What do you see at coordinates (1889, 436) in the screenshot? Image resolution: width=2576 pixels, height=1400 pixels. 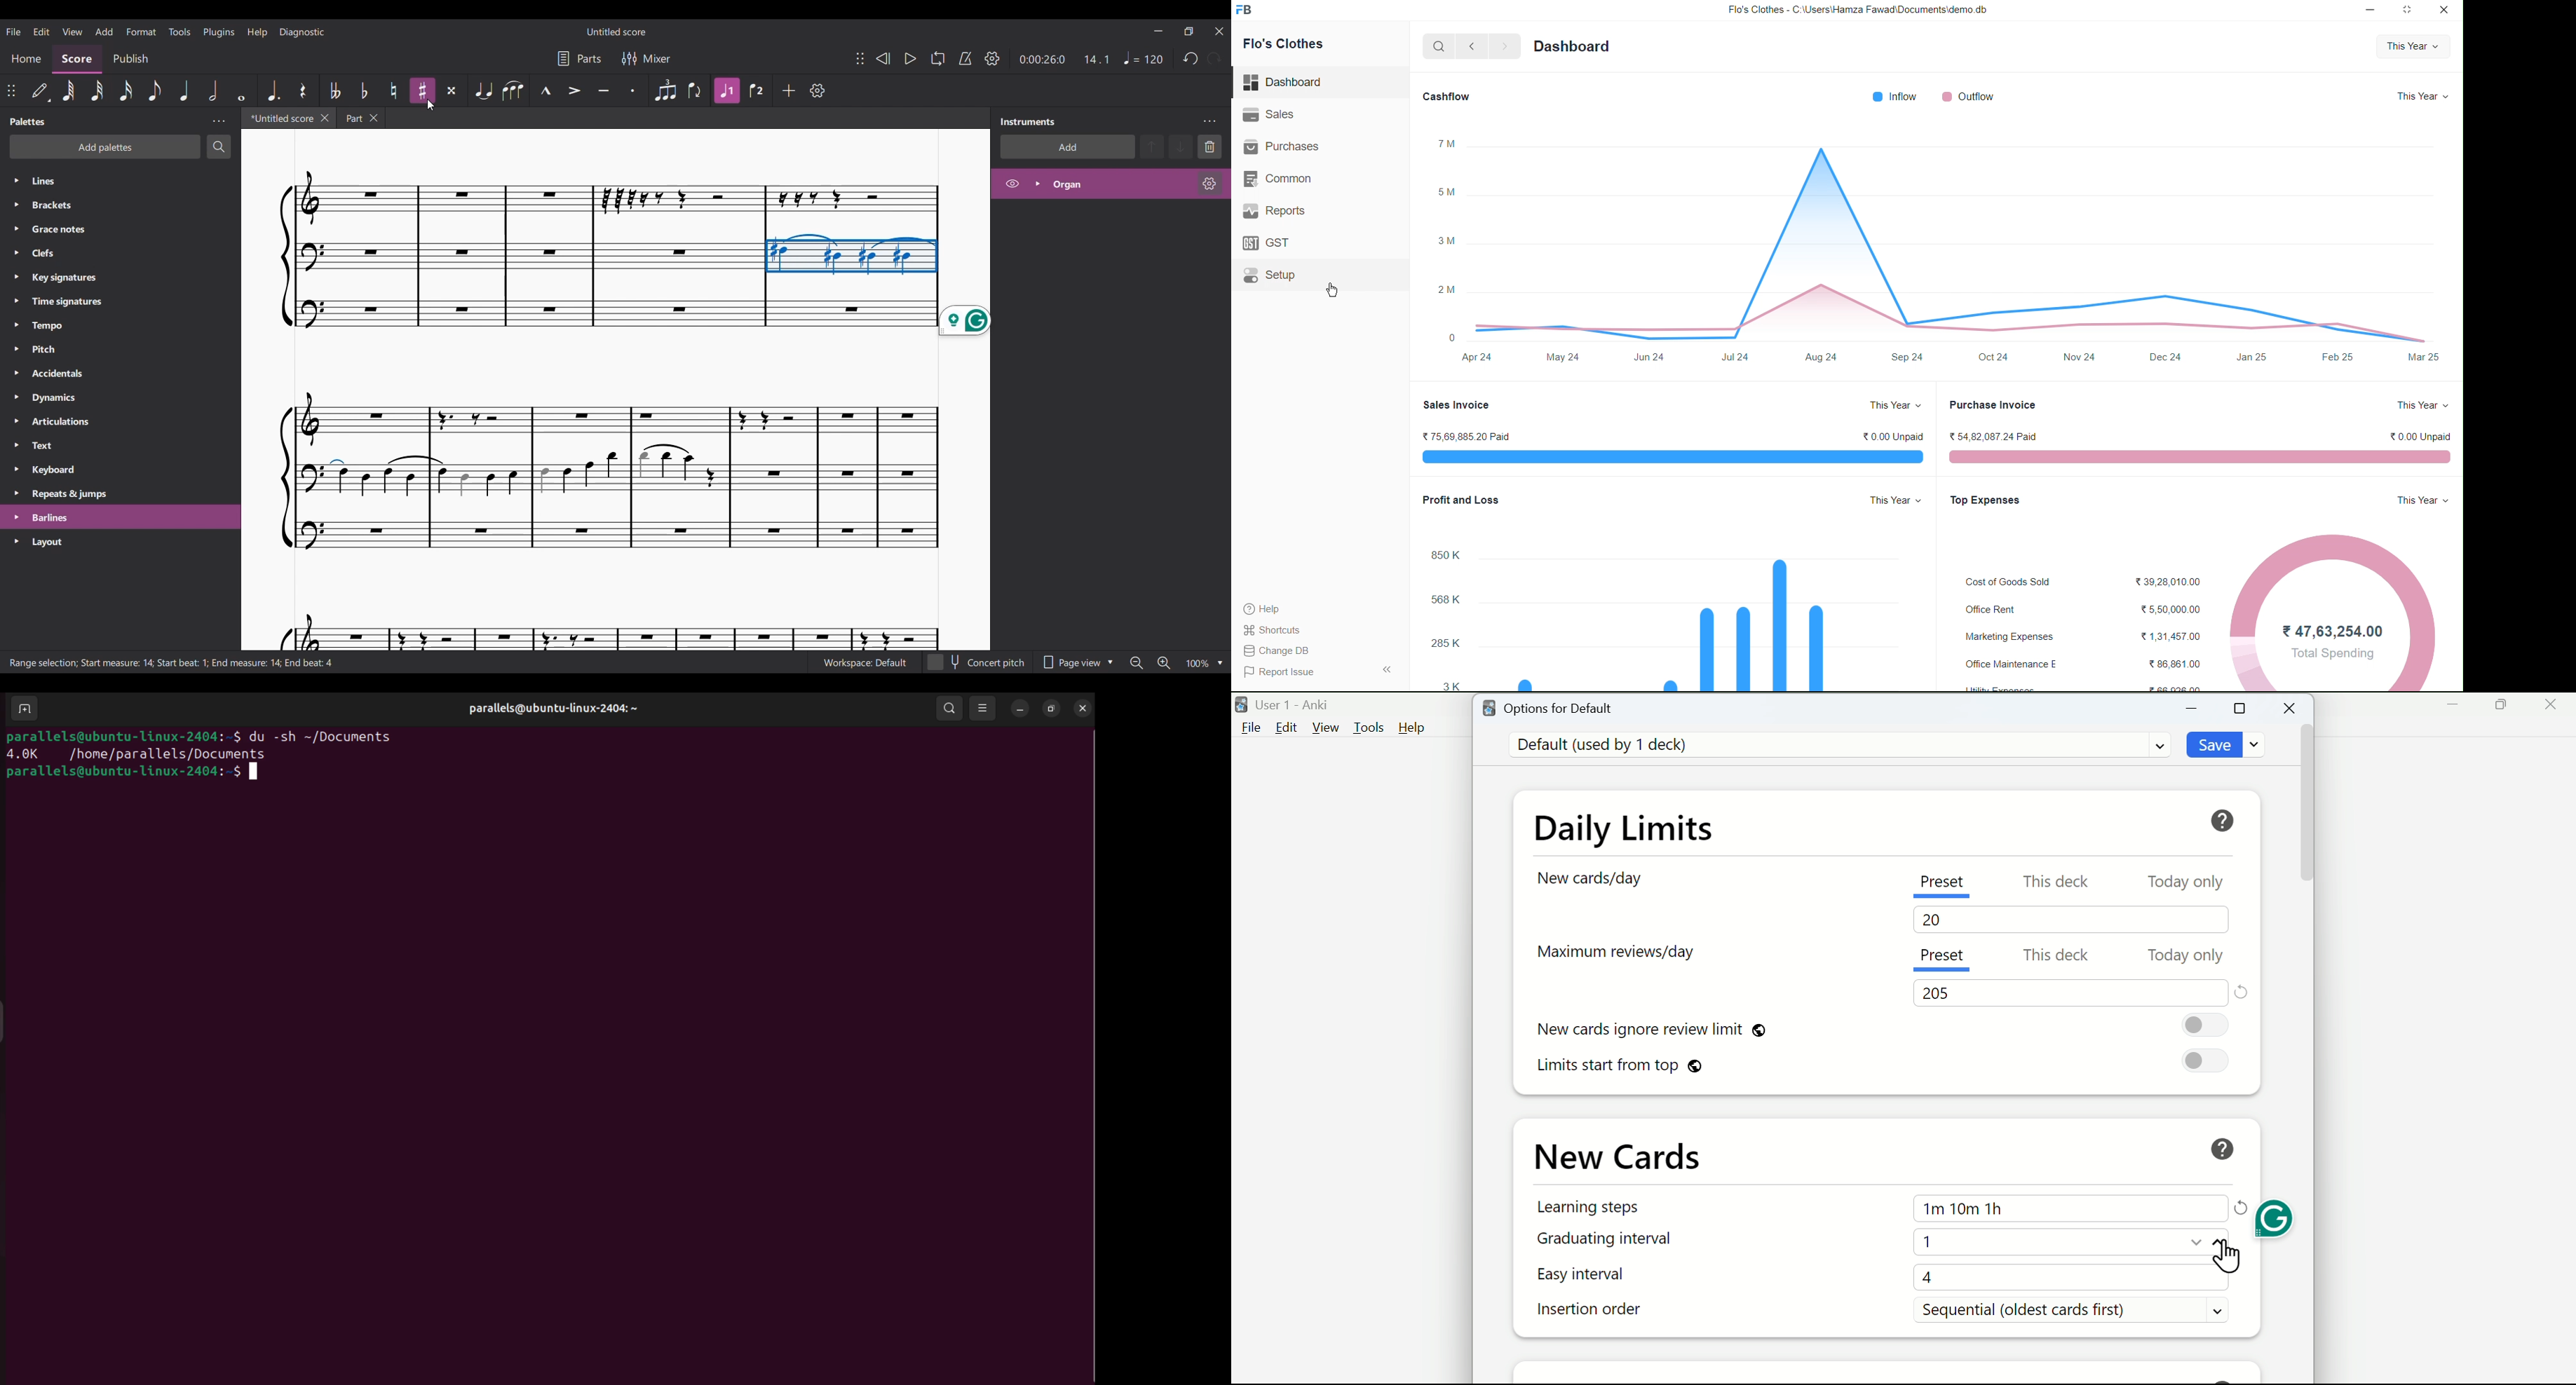 I see `0.00 unpaid` at bounding box center [1889, 436].